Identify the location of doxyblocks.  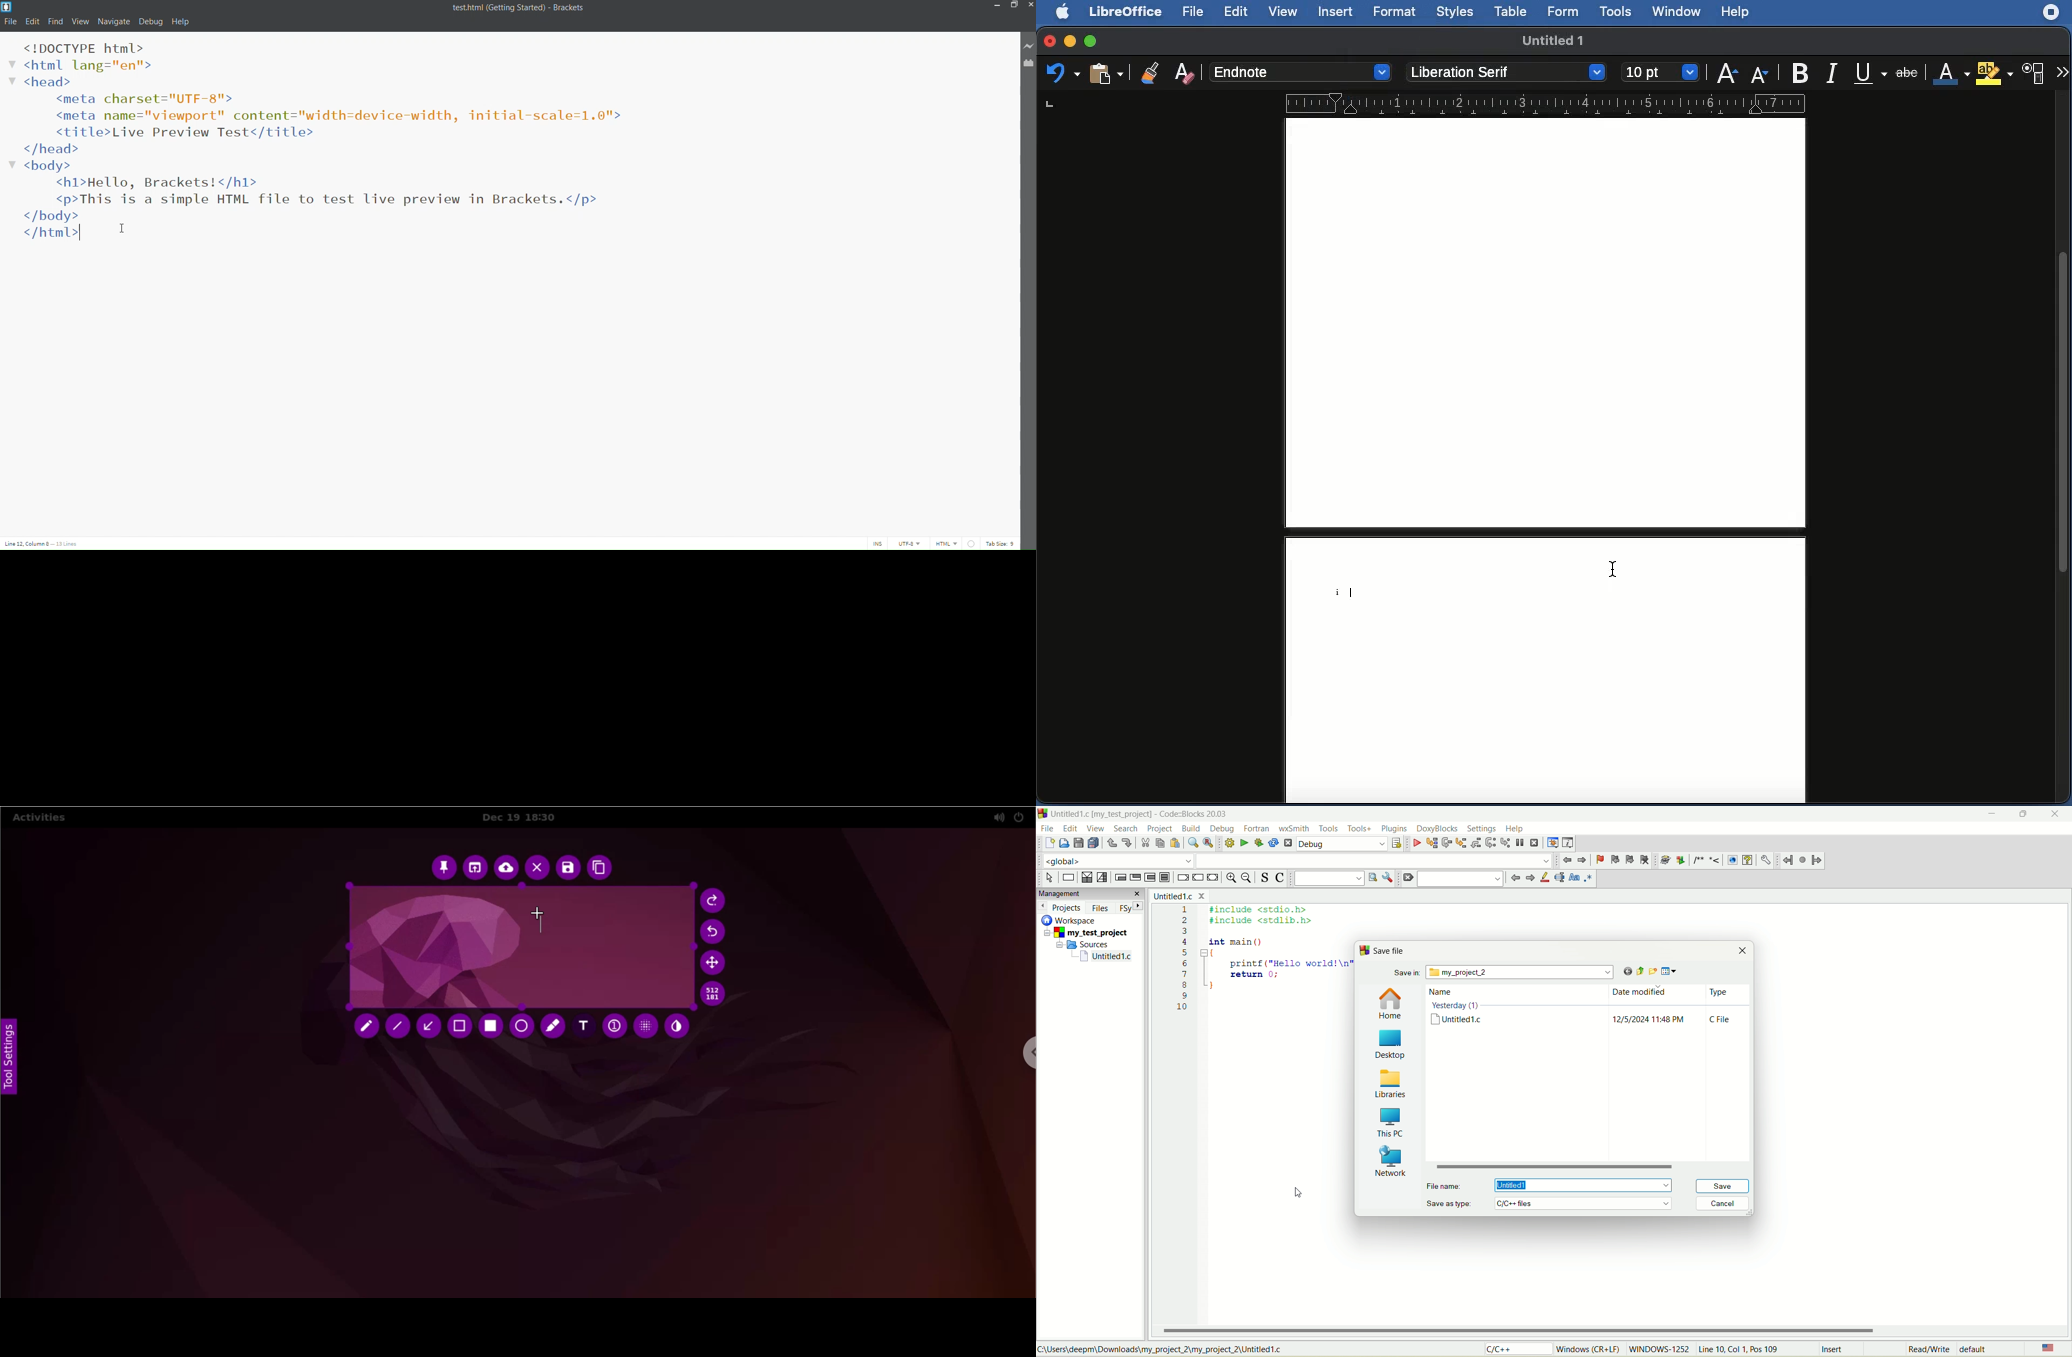
(1437, 829).